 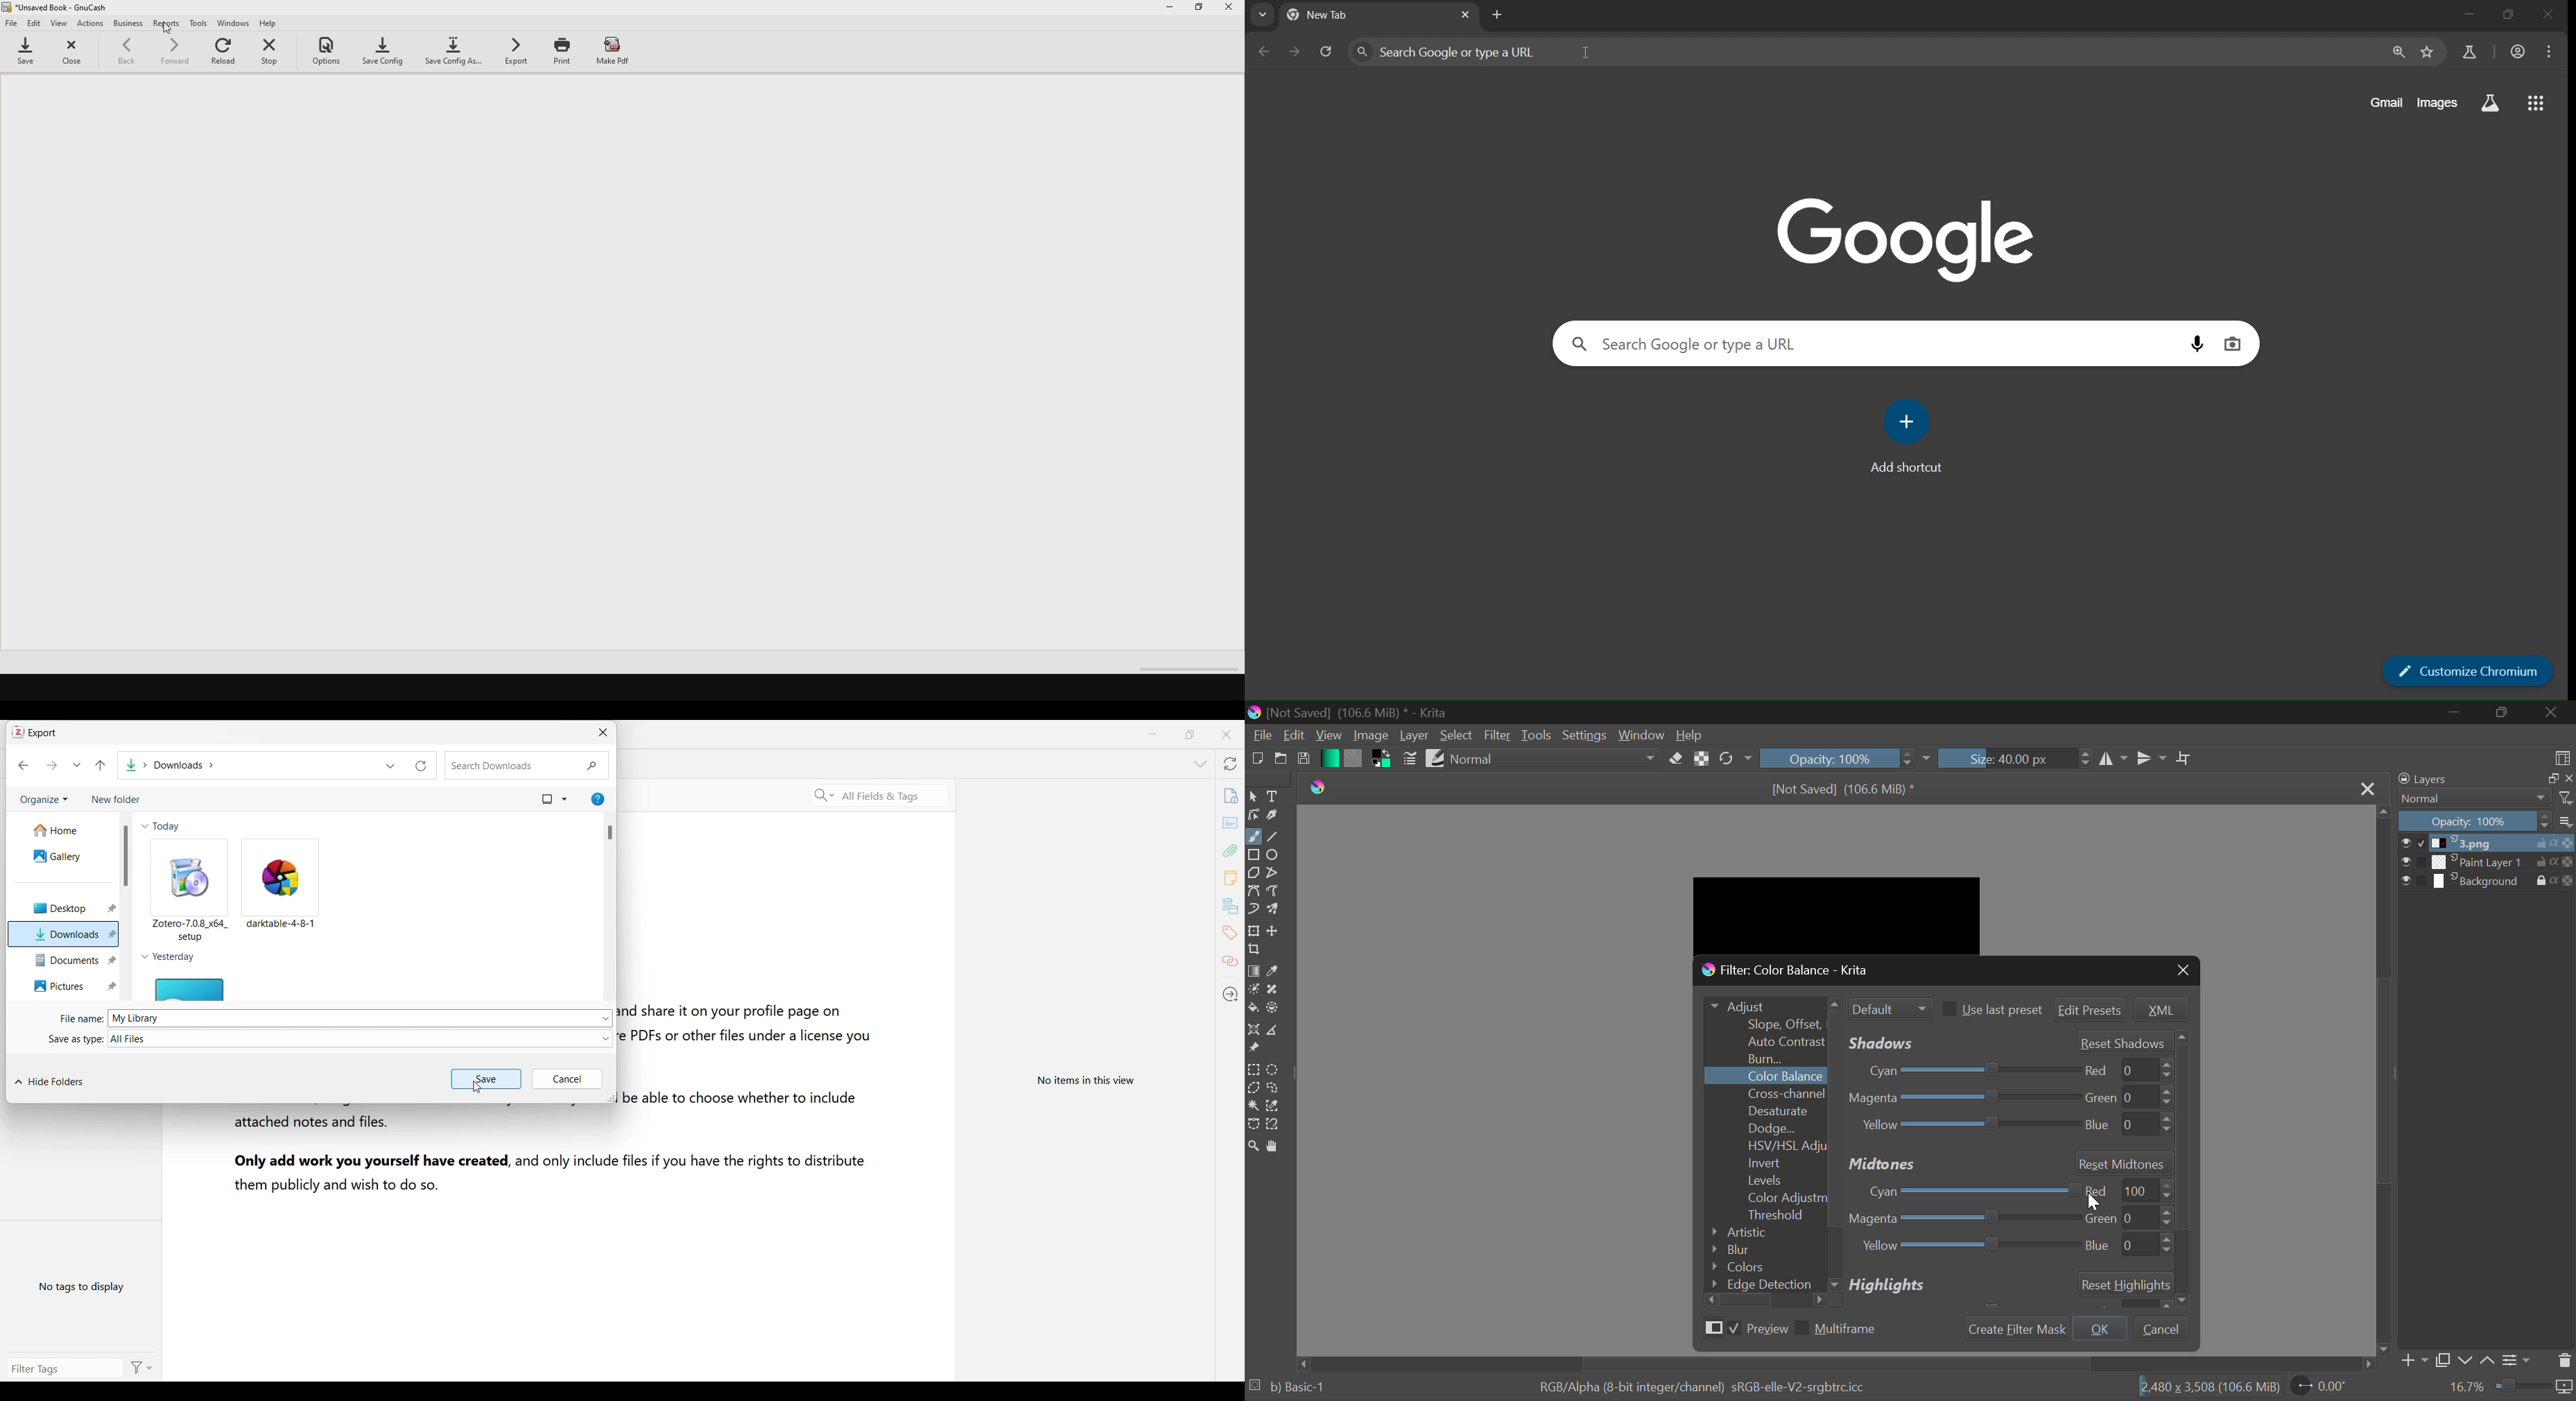 What do you see at coordinates (128, 25) in the screenshot?
I see `business` at bounding box center [128, 25].